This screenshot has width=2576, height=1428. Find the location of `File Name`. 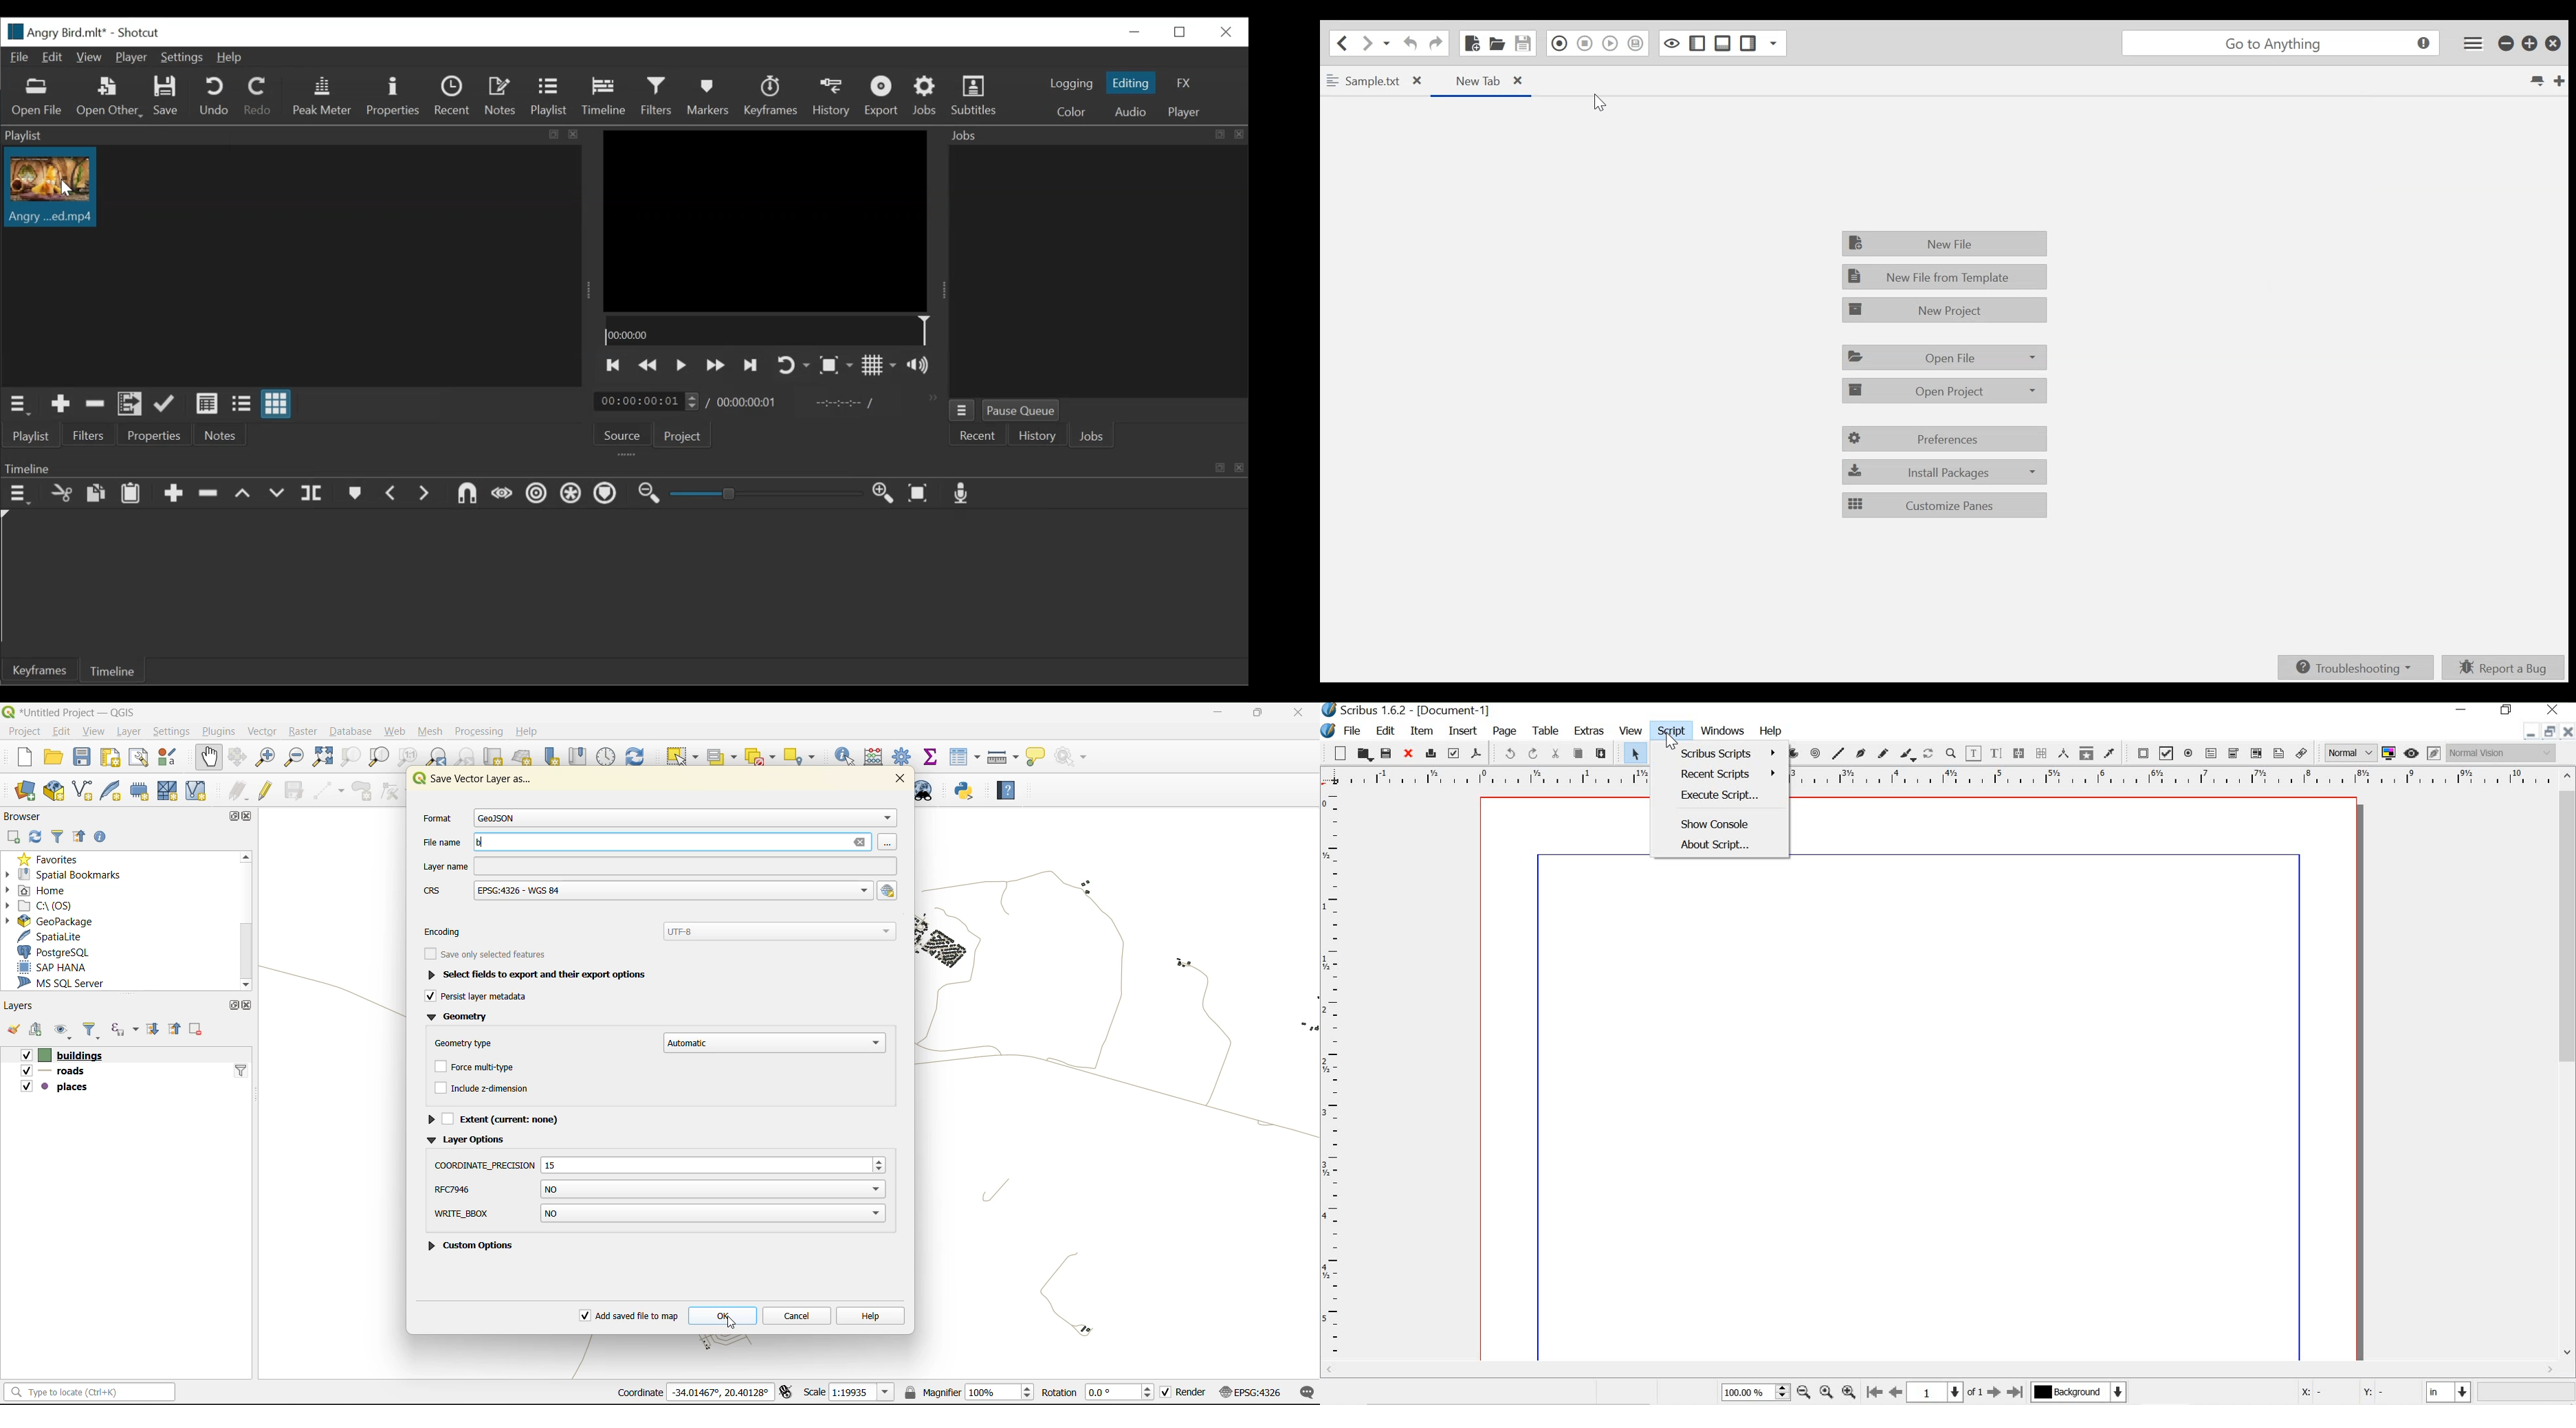

File Name is located at coordinates (55, 32).